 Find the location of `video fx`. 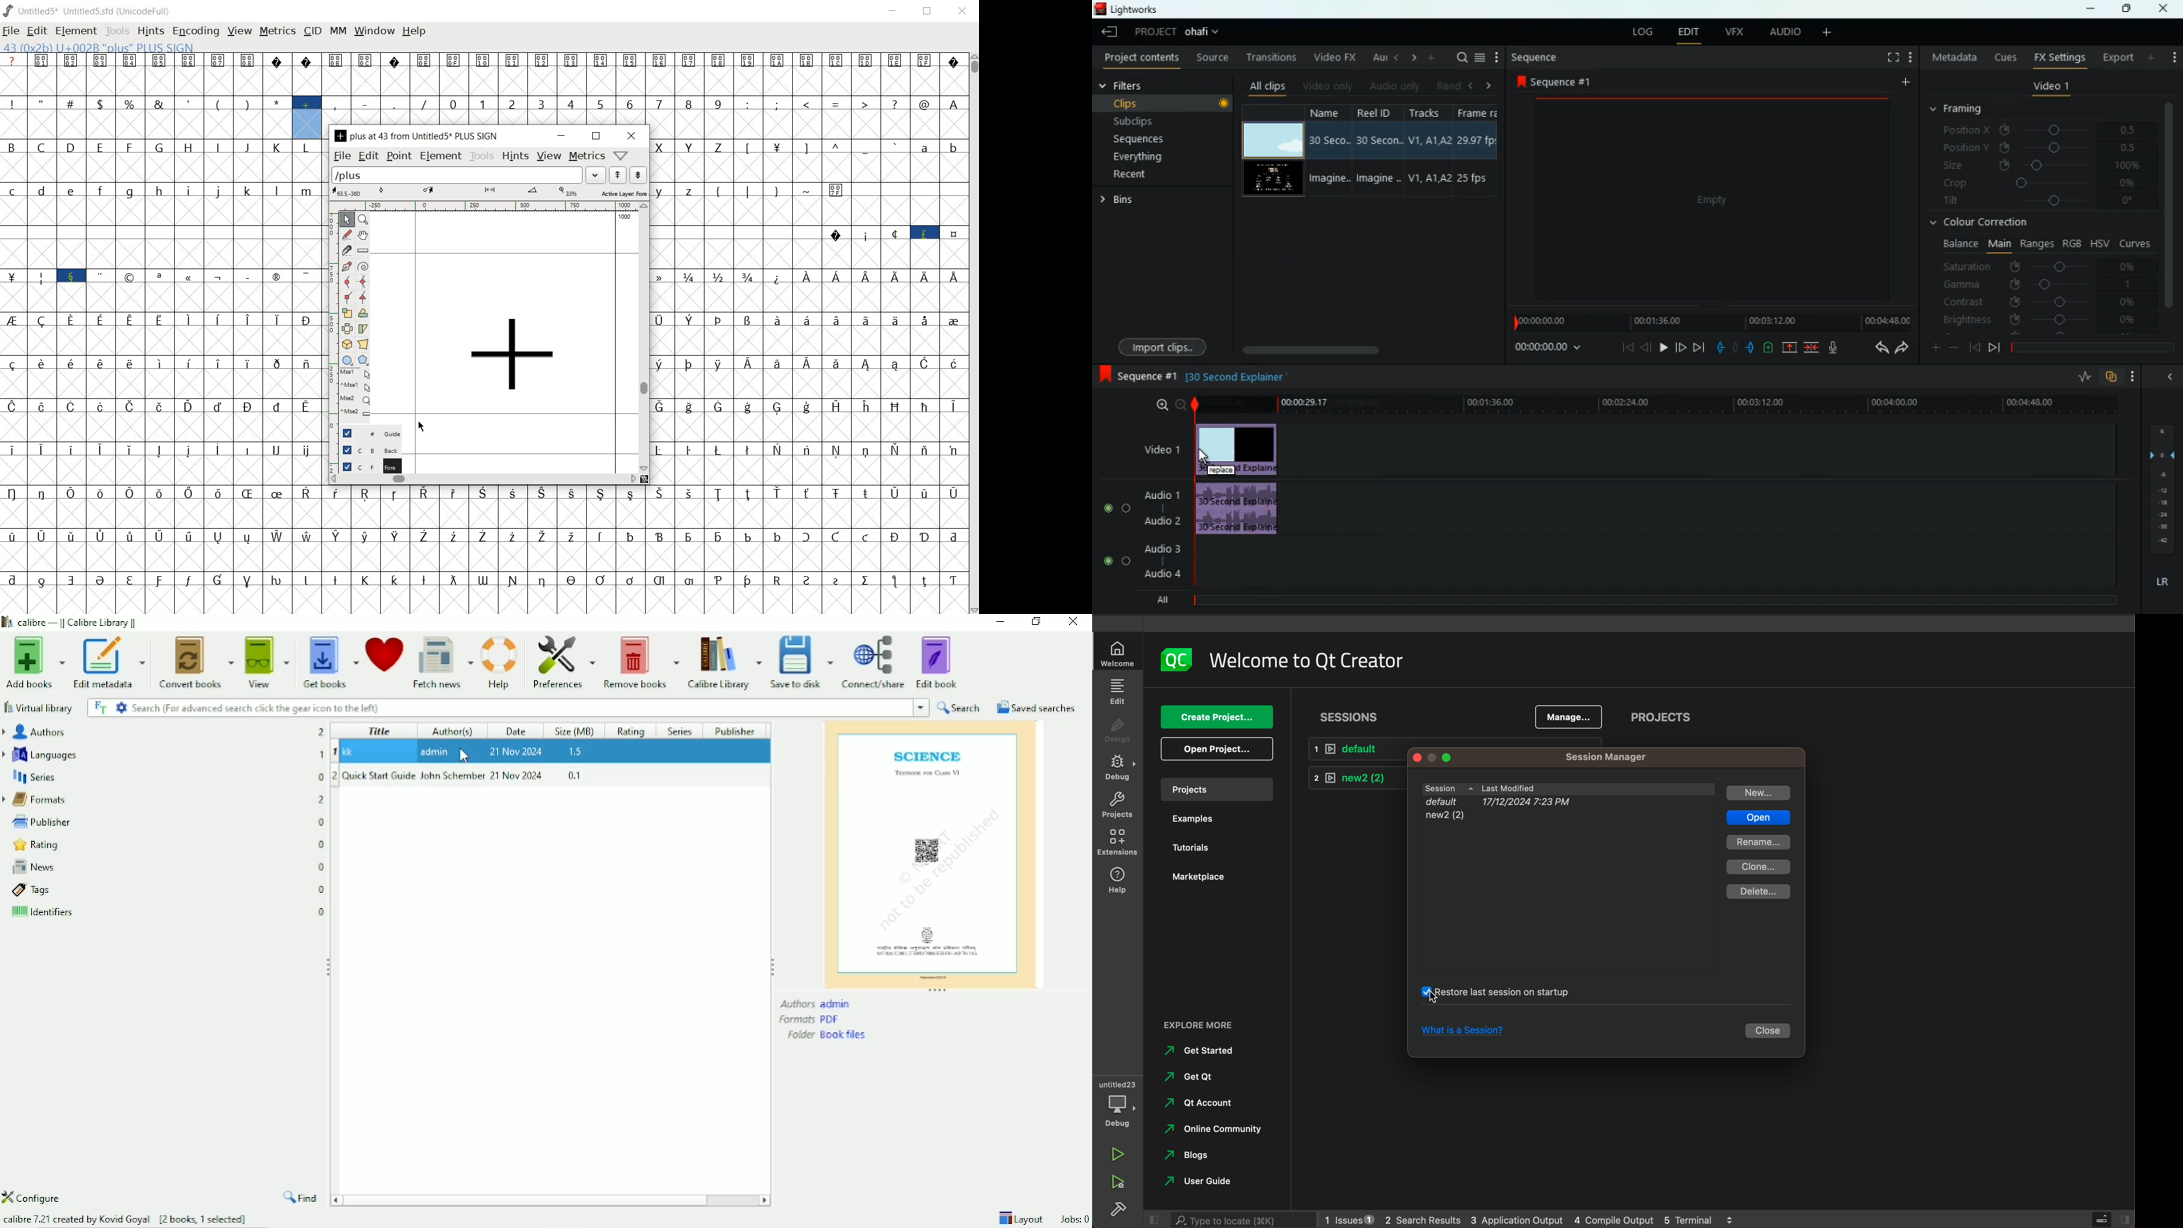

video fx is located at coordinates (1336, 58).